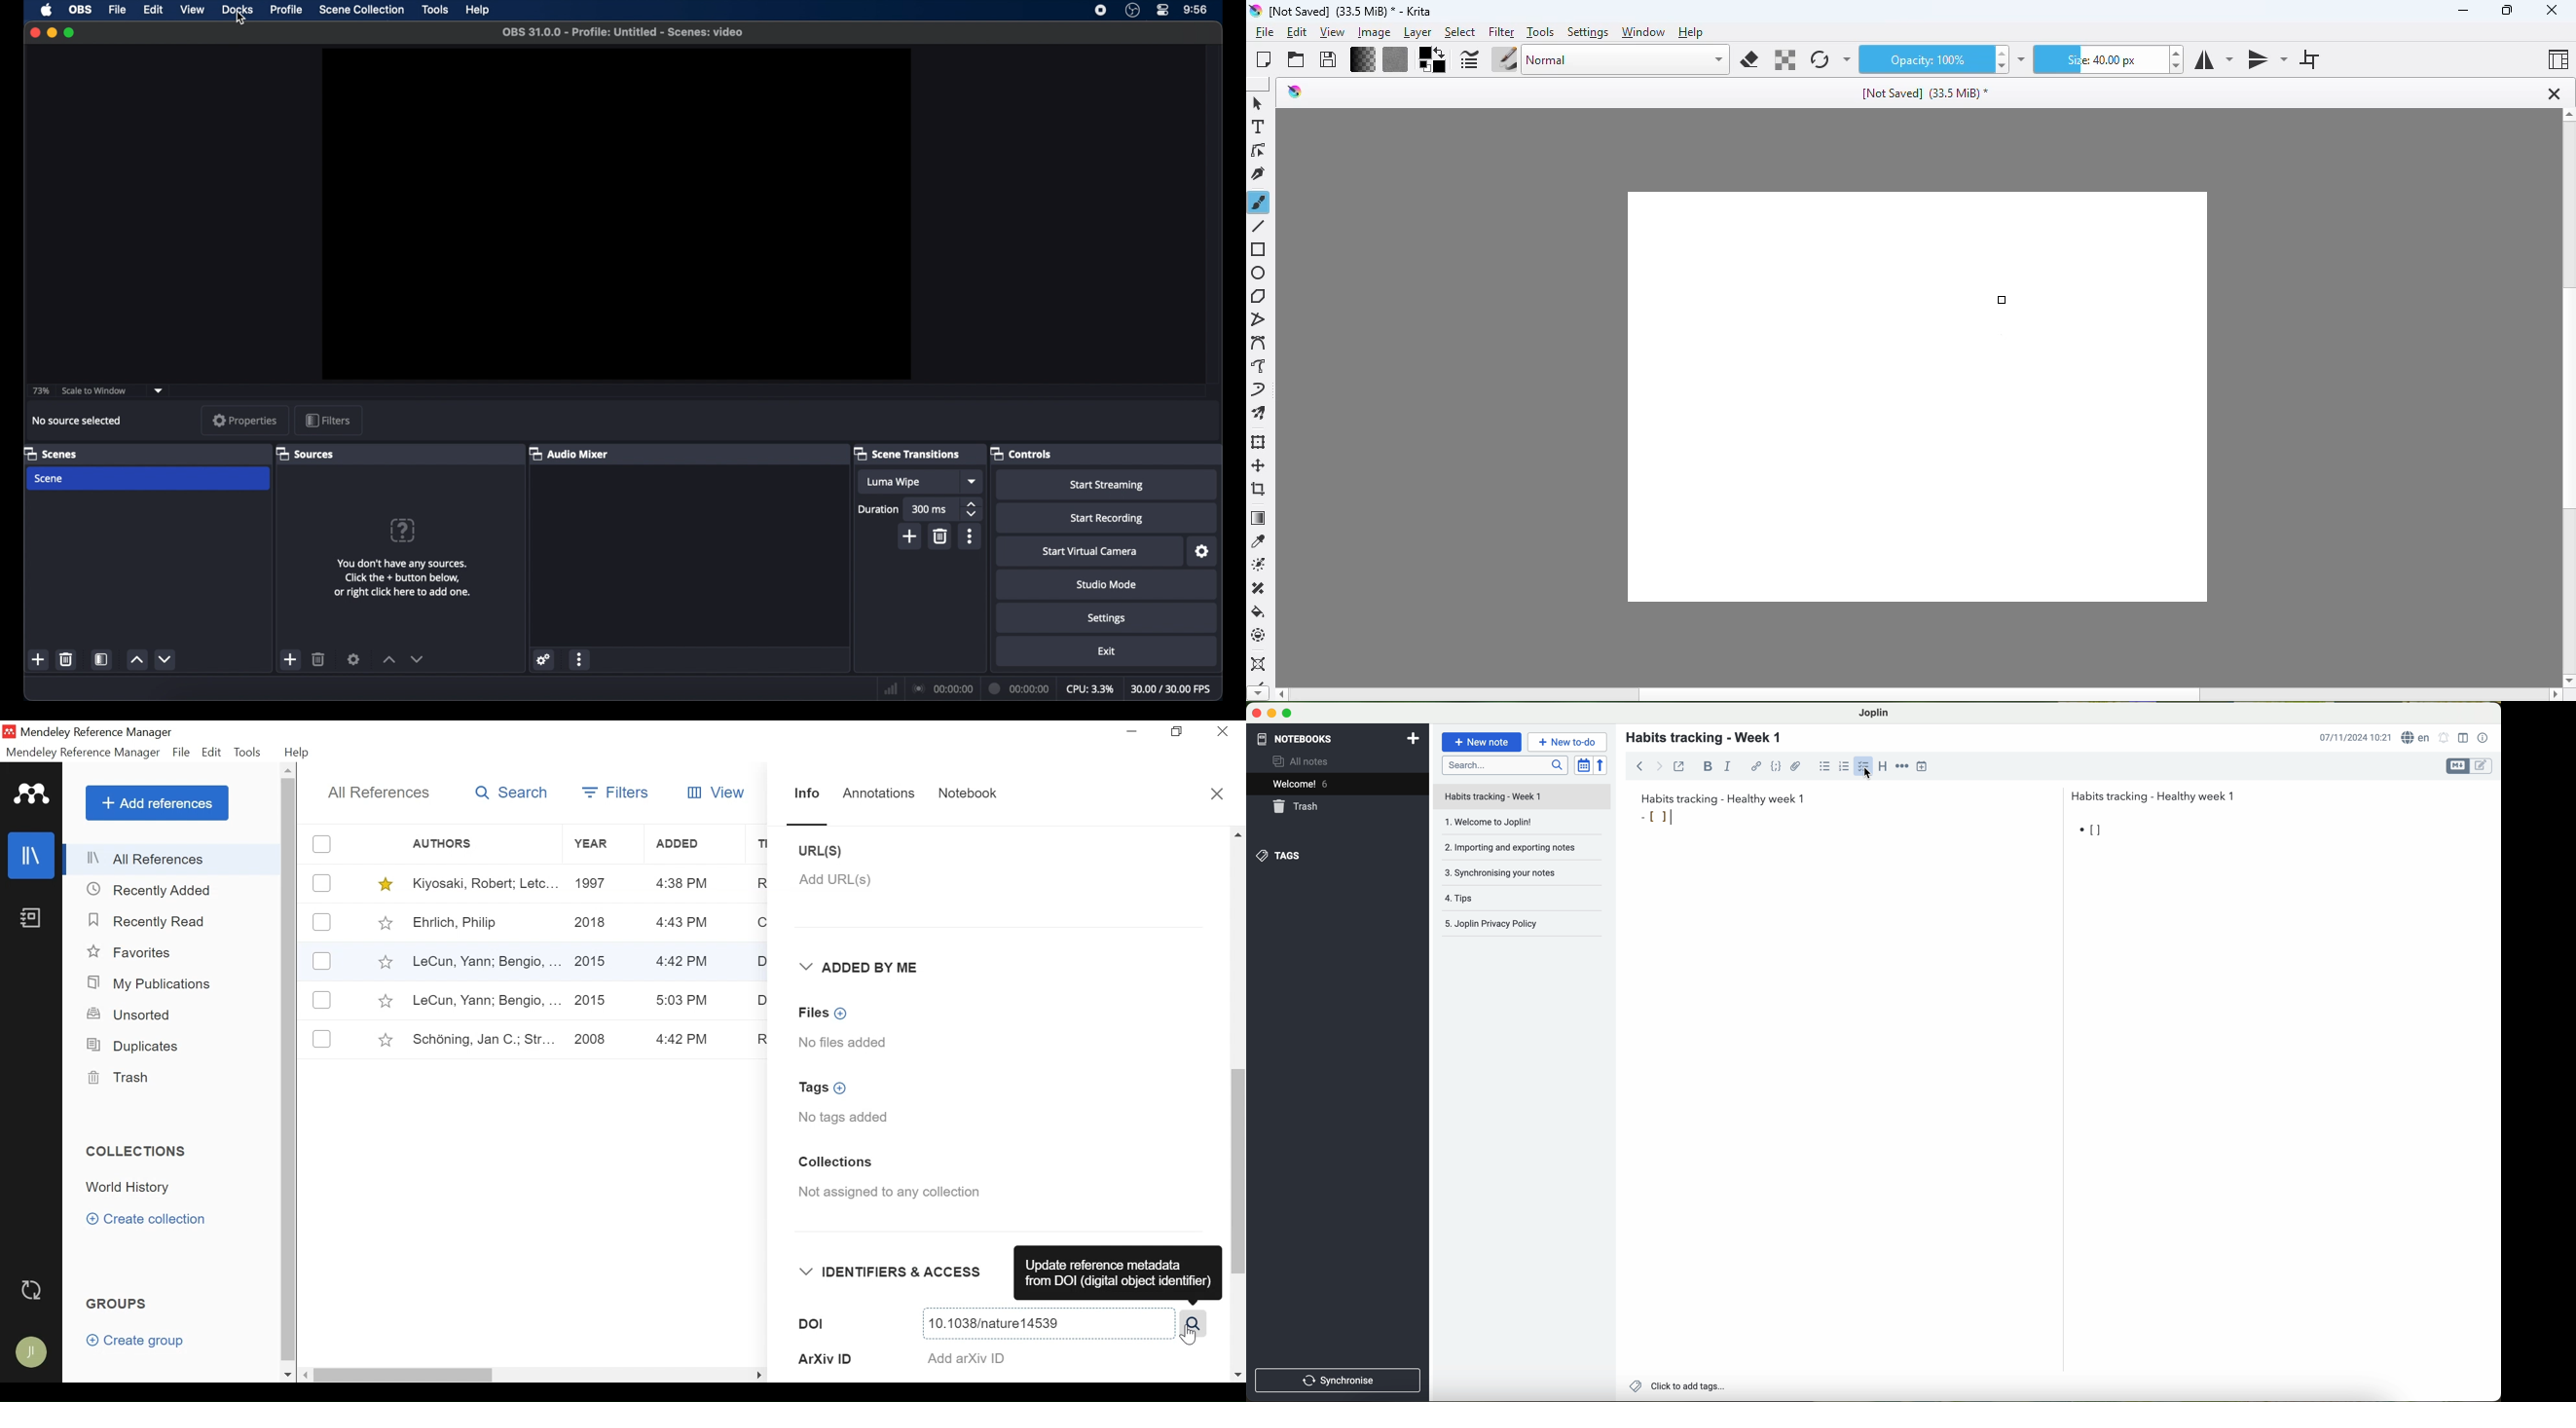 This screenshot has width=2576, height=1428. Describe the element at coordinates (1107, 651) in the screenshot. I see `exit` at that location.